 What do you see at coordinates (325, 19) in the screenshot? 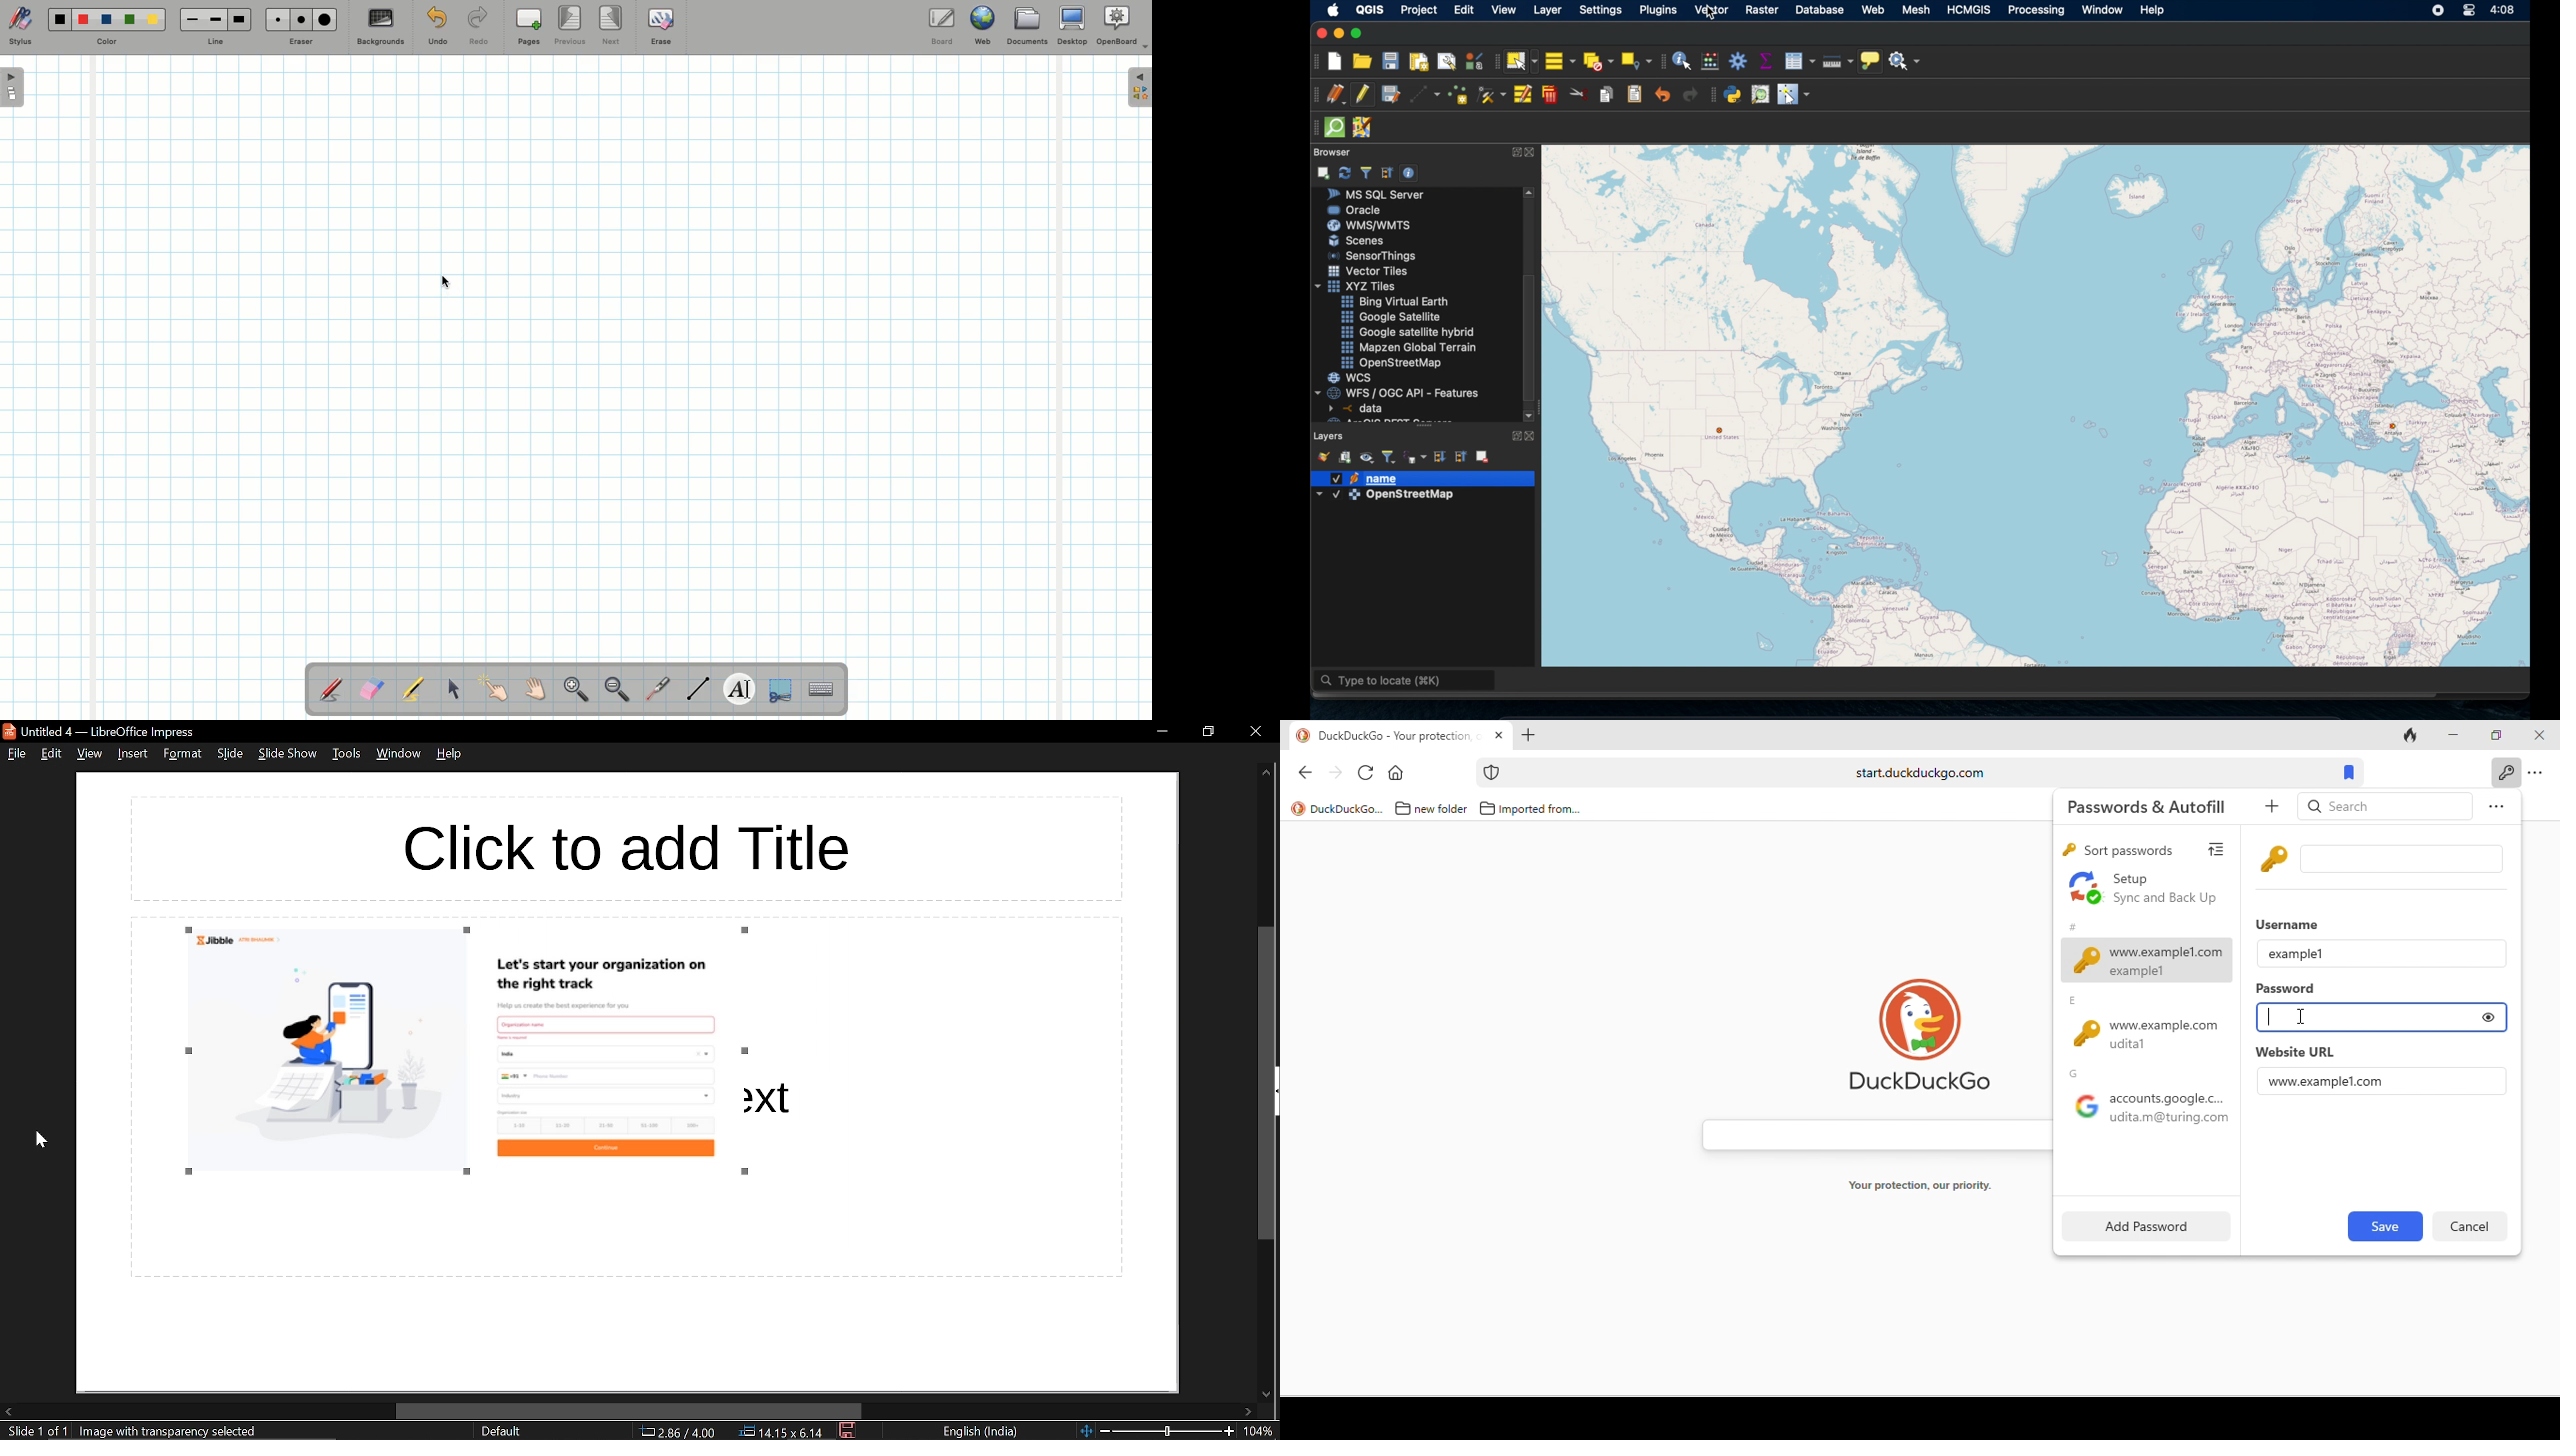
I see `Large eraser` at bounding box center [325, 19].